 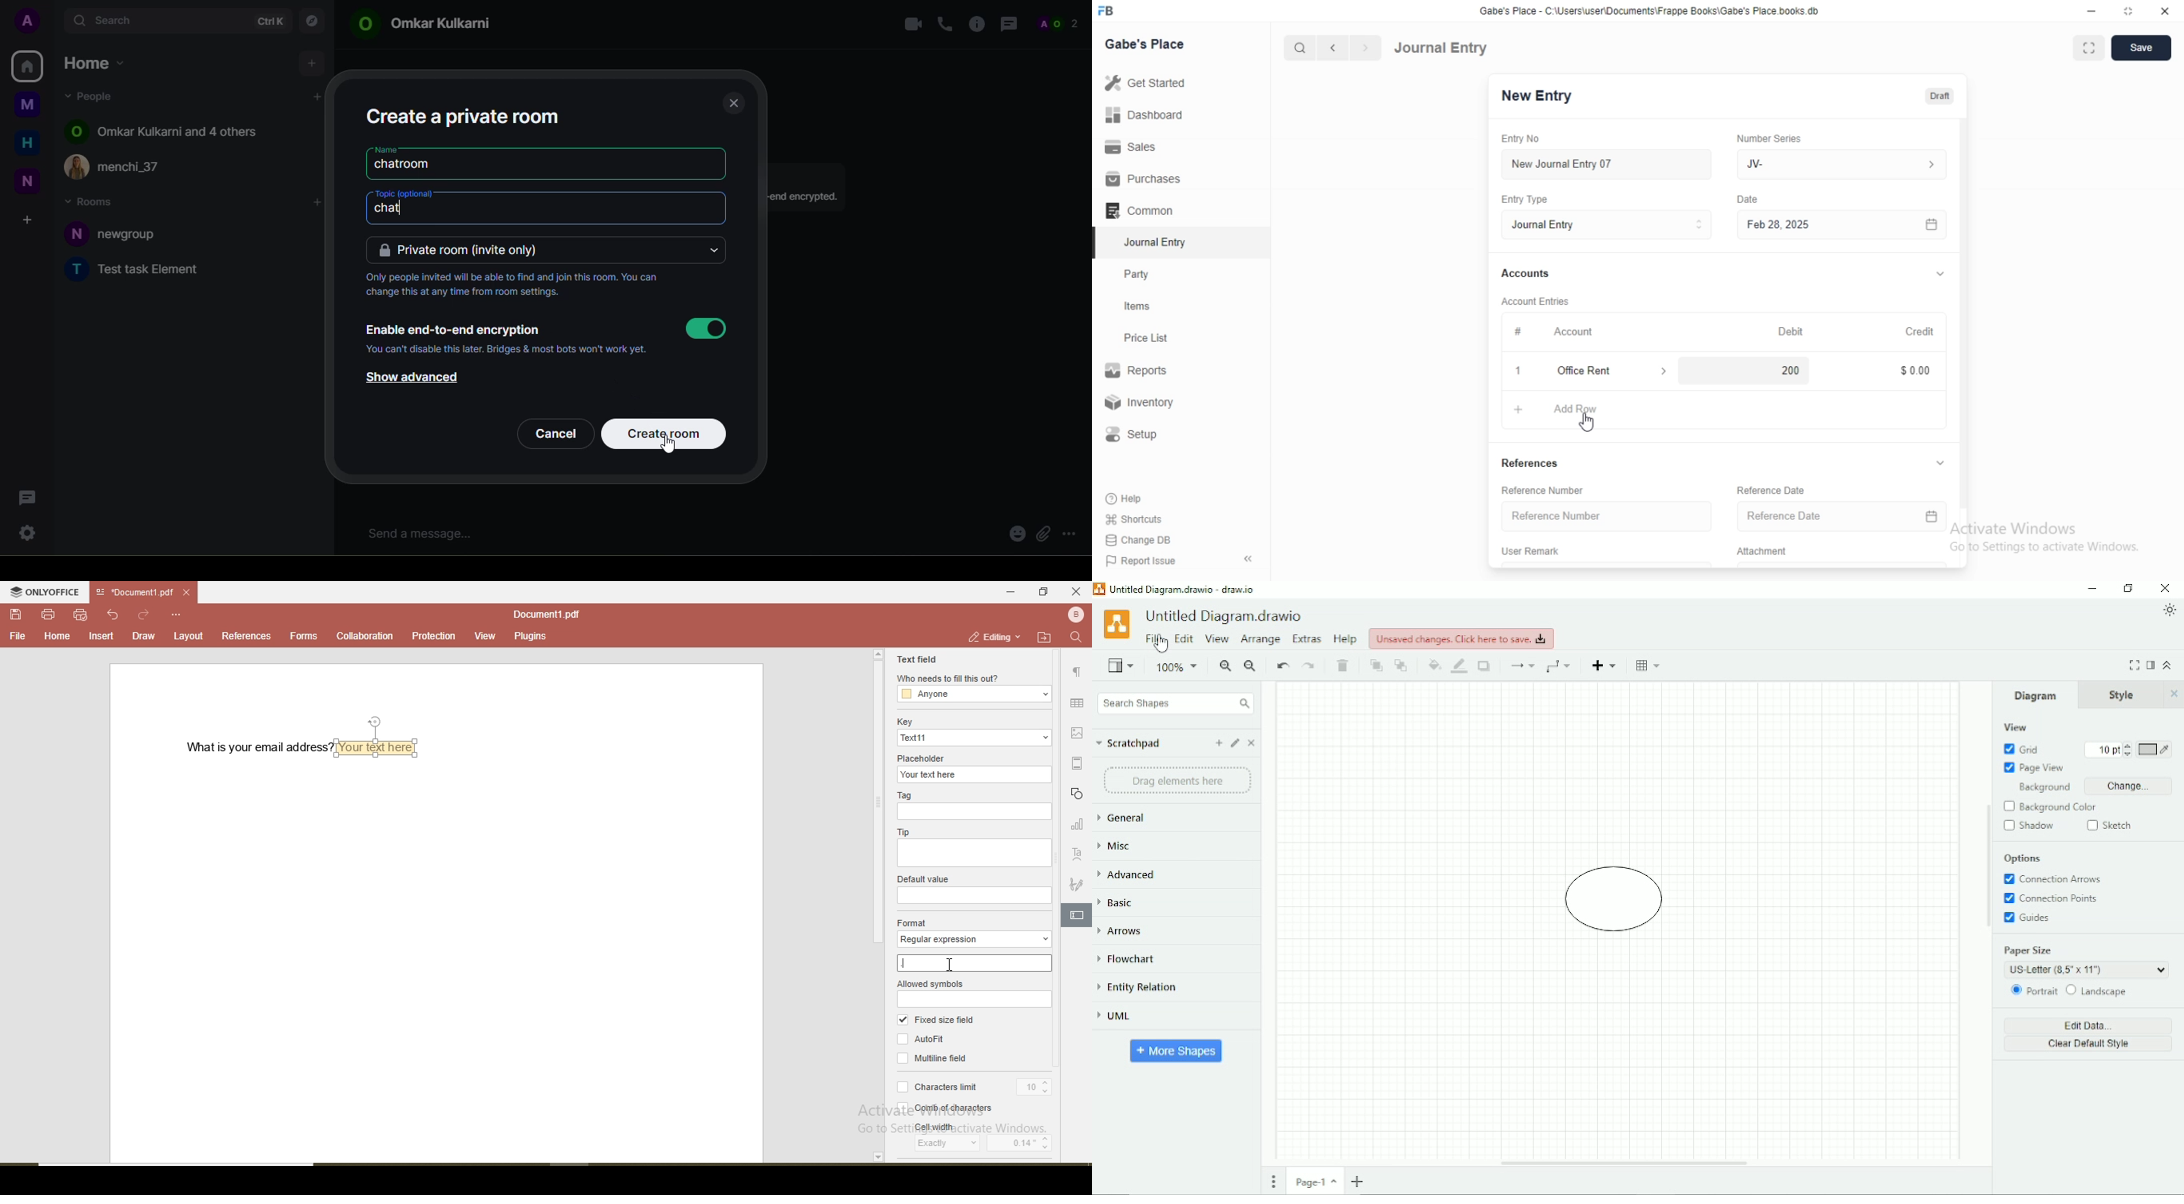 I want to click on send message, so click(x=424, y=534).